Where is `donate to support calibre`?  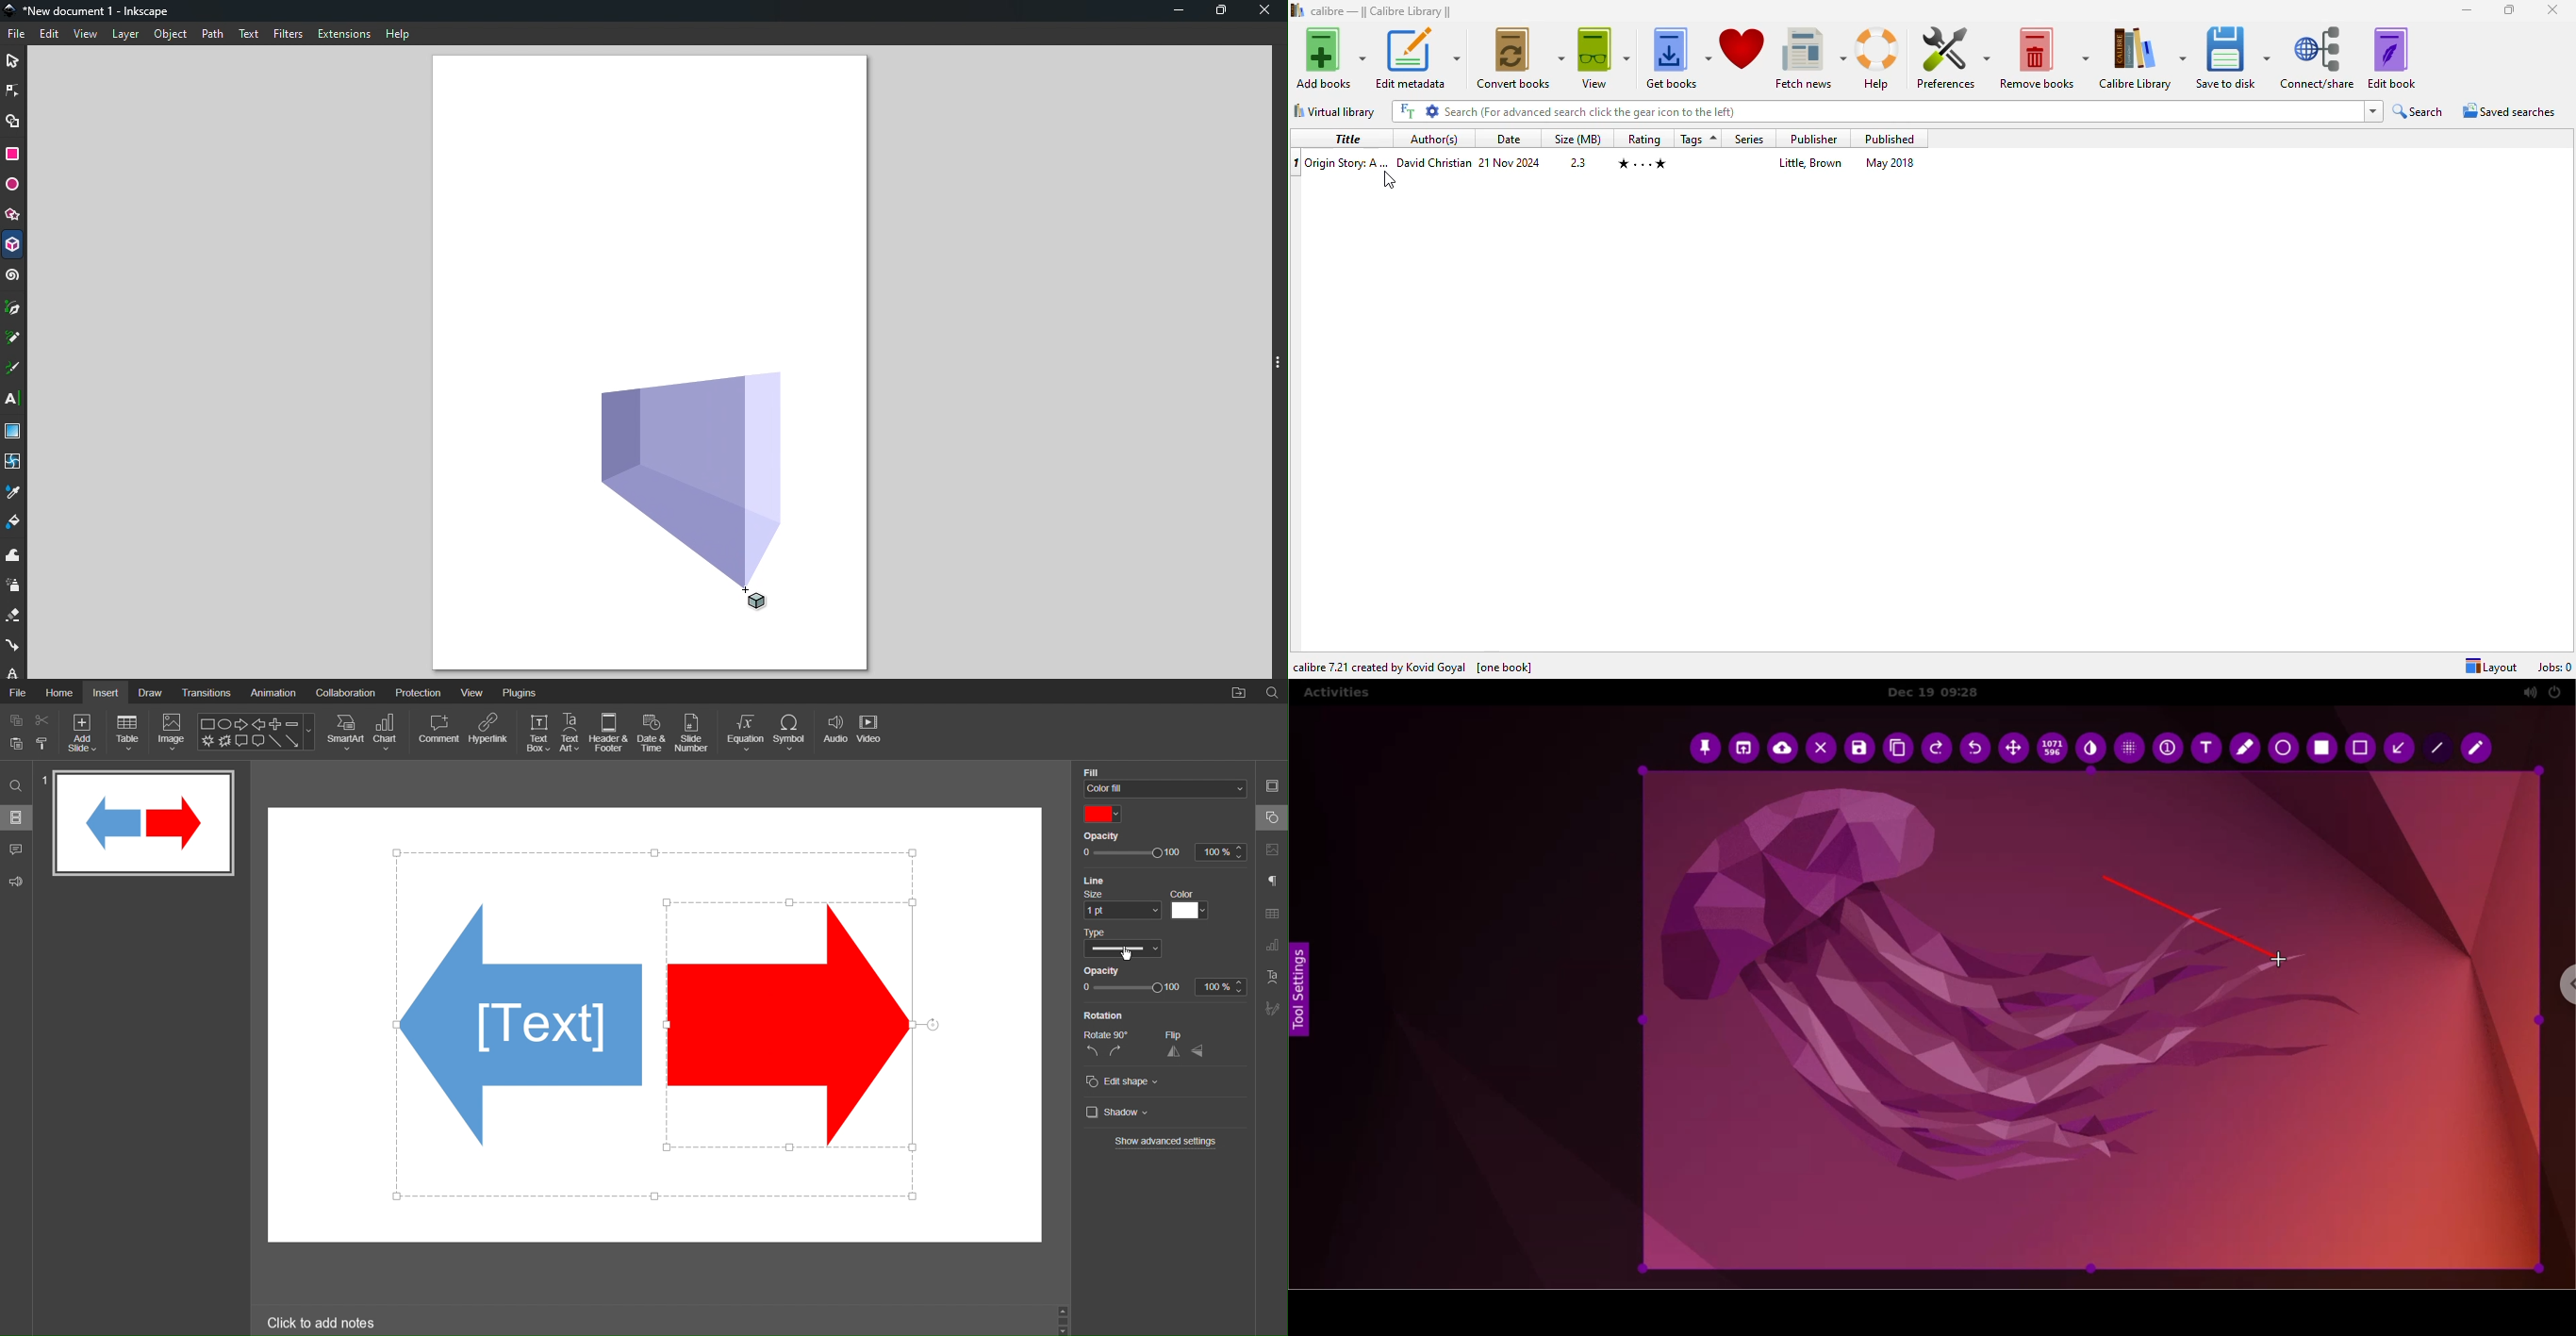
donate to support calibre is located at coordinates (1742, 49).